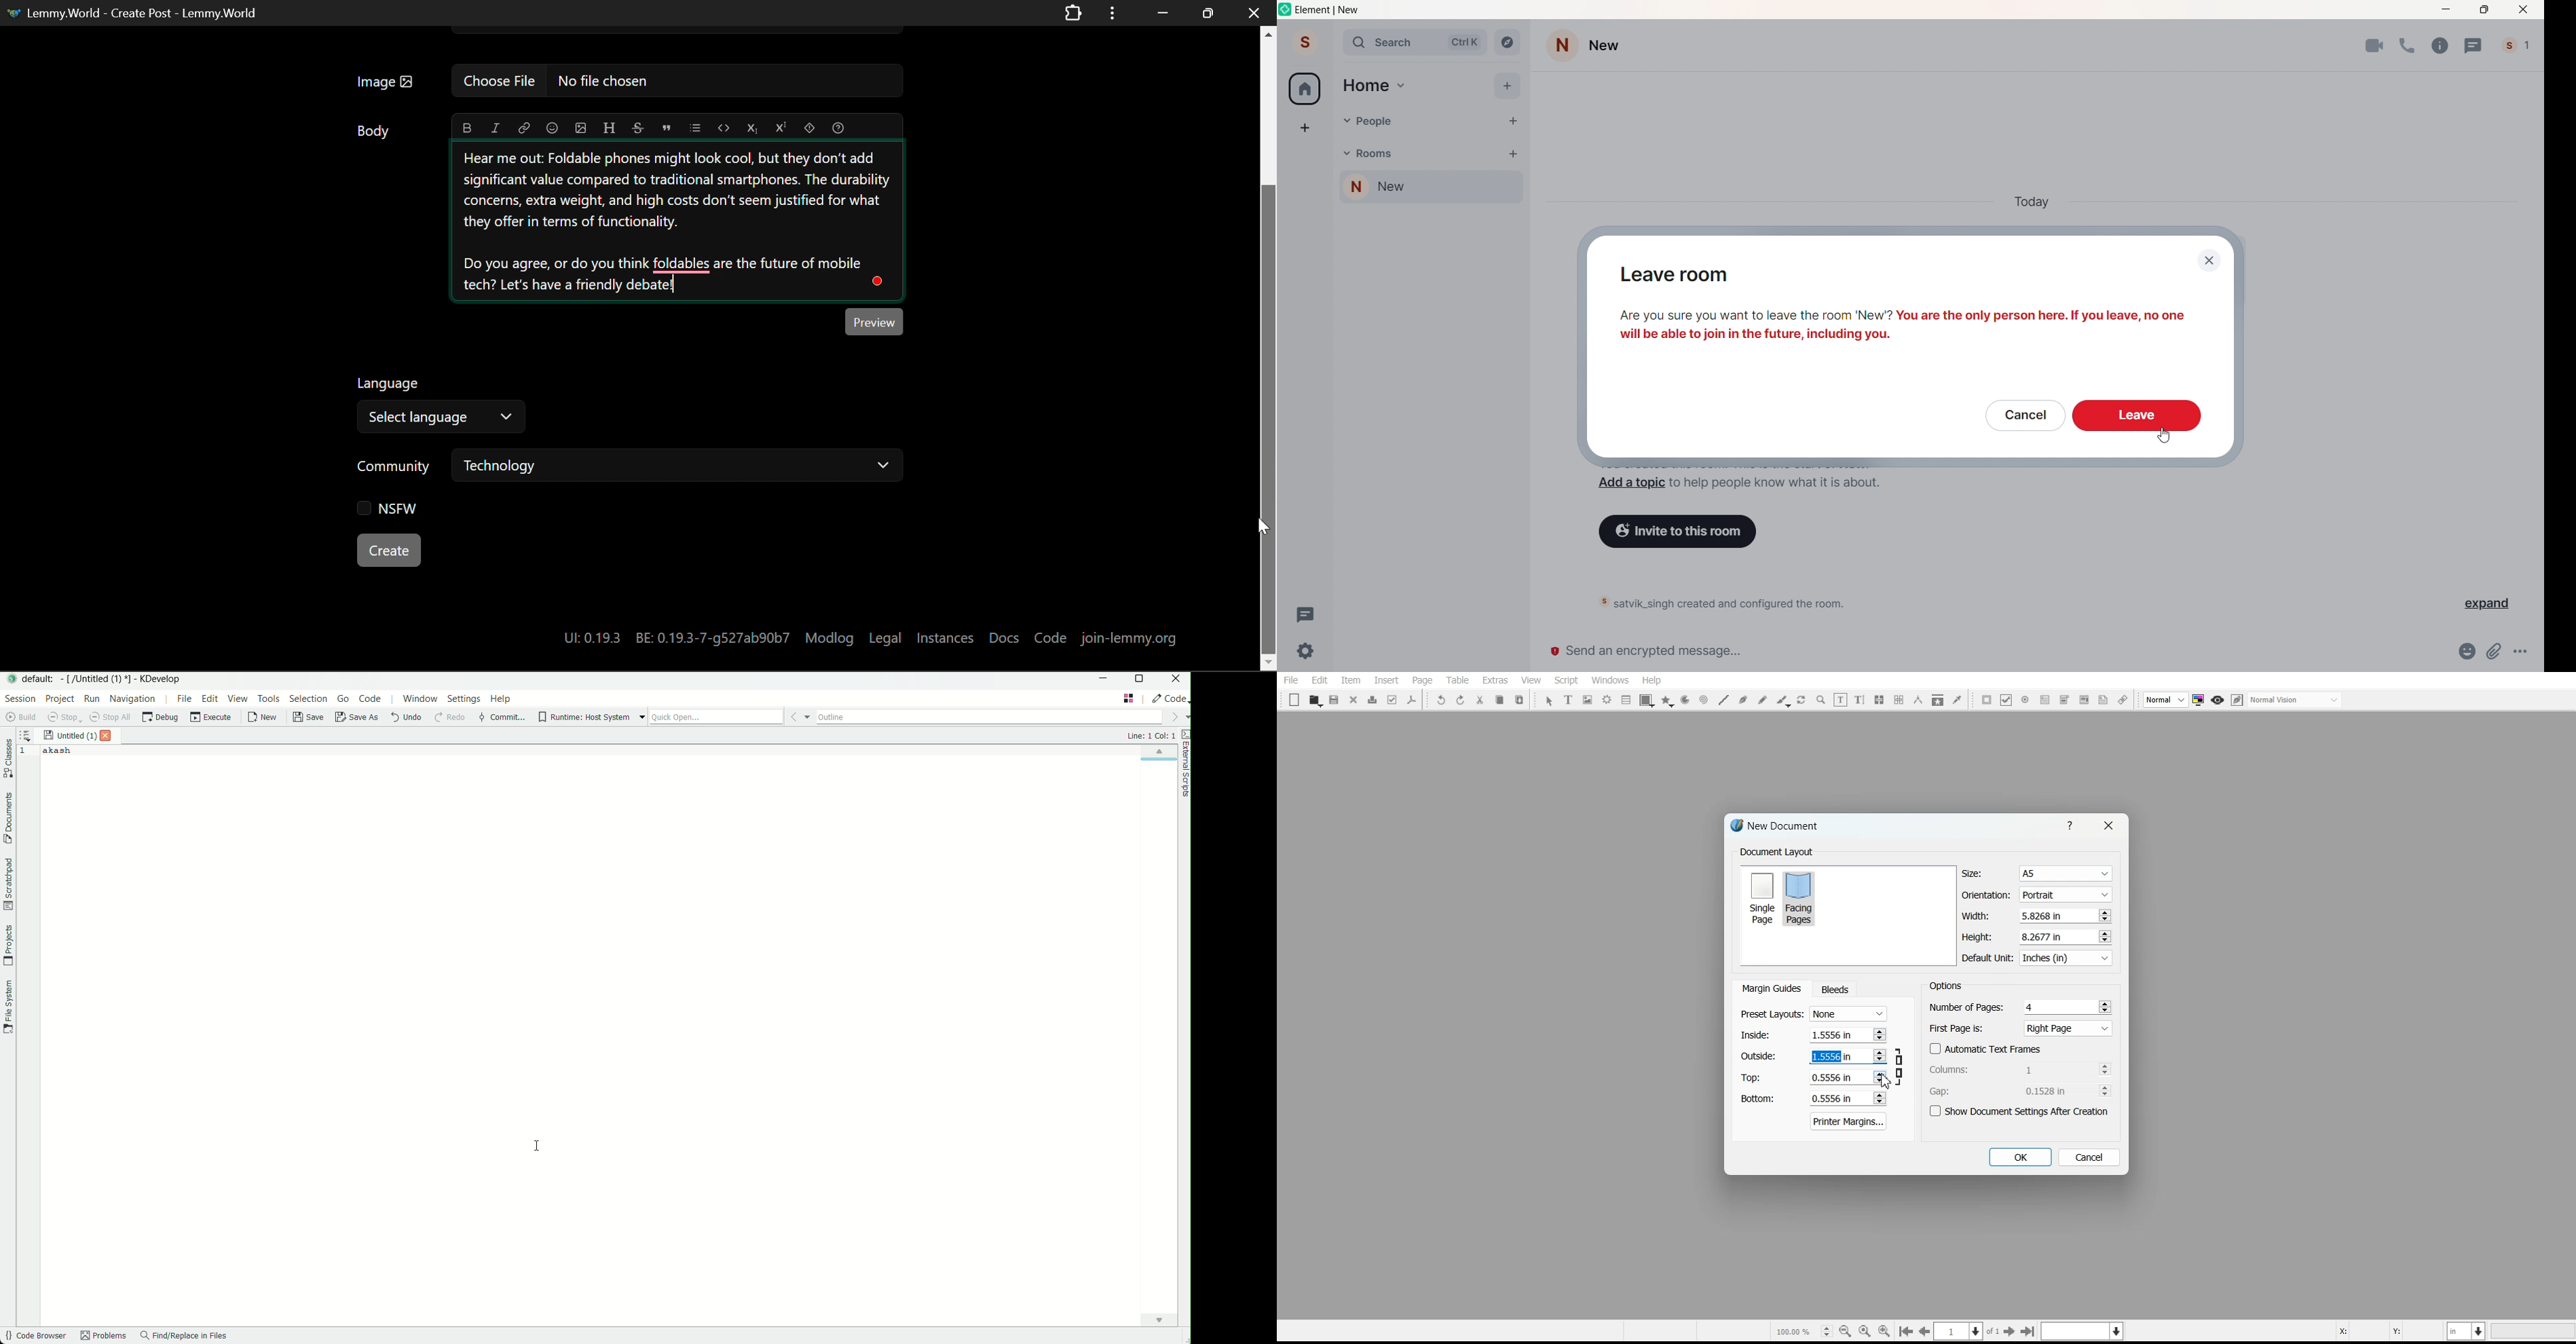 The image size is (2576, 1344). What do you see at coordinates (1693, 277) in the screenshot?
I see `Leave Room` at bounding box center [1693, 277].